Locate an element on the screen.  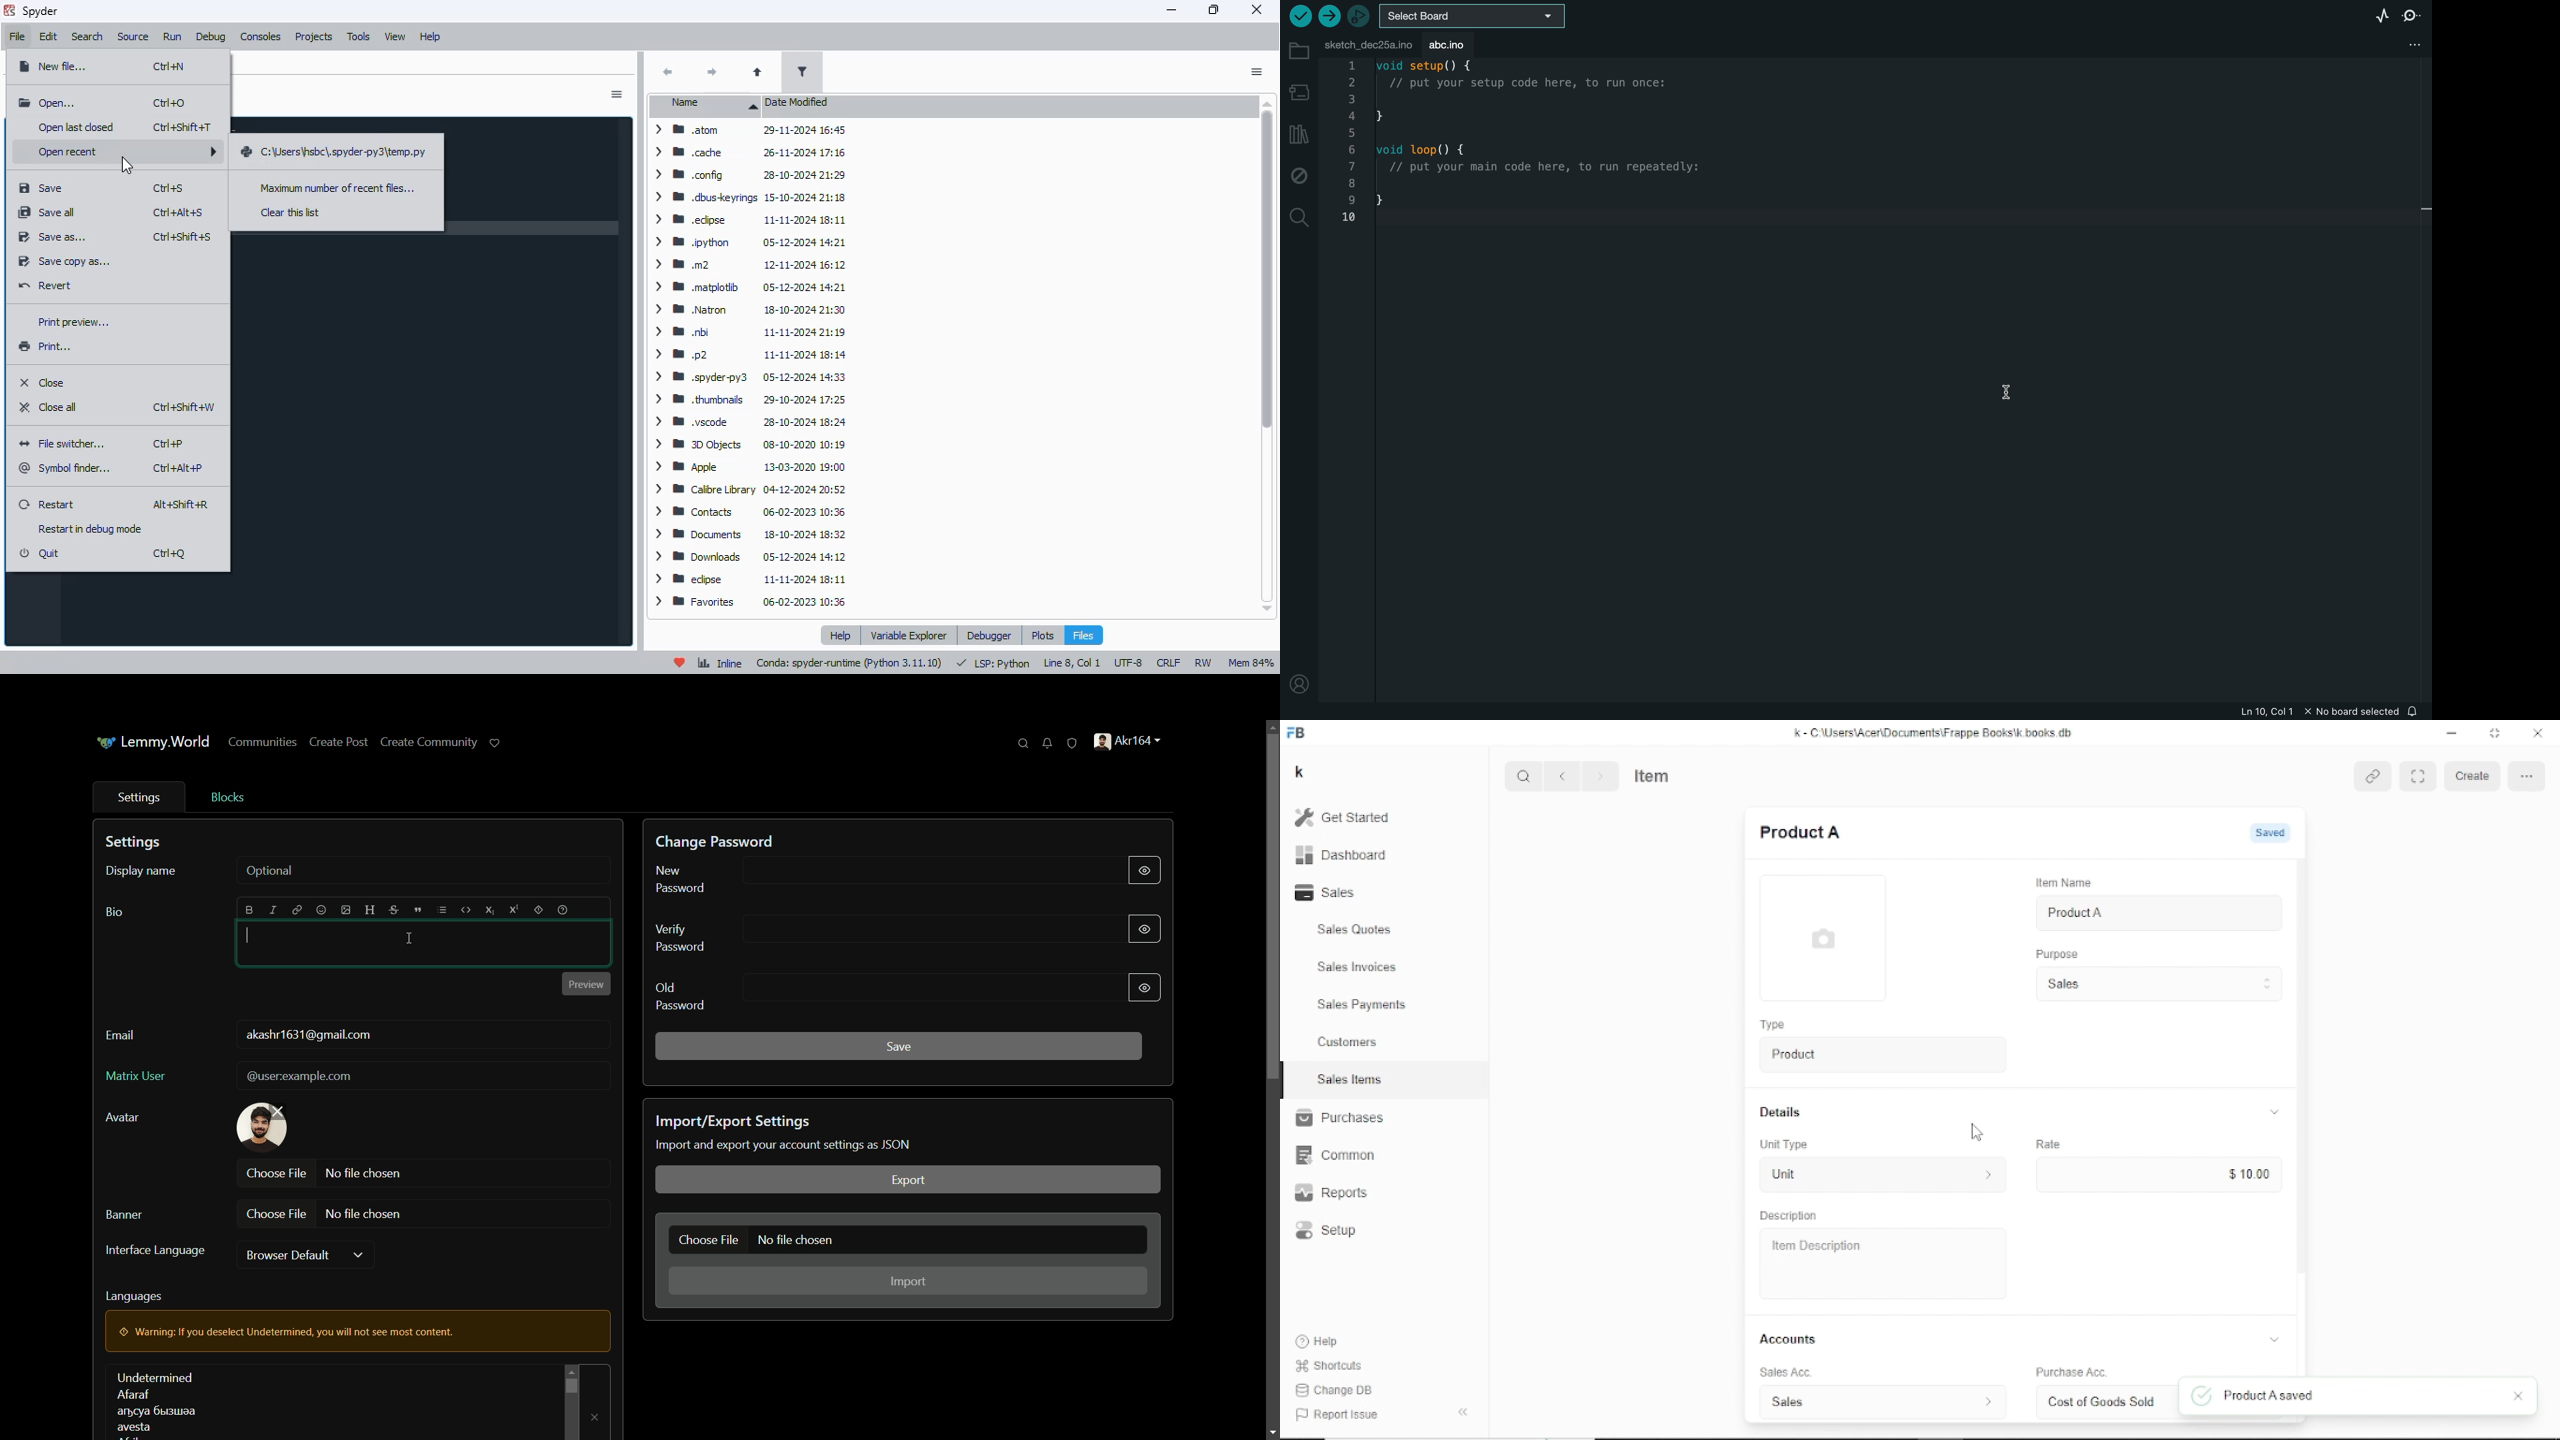
Sales Items is located at coordinates (1350, 1079).